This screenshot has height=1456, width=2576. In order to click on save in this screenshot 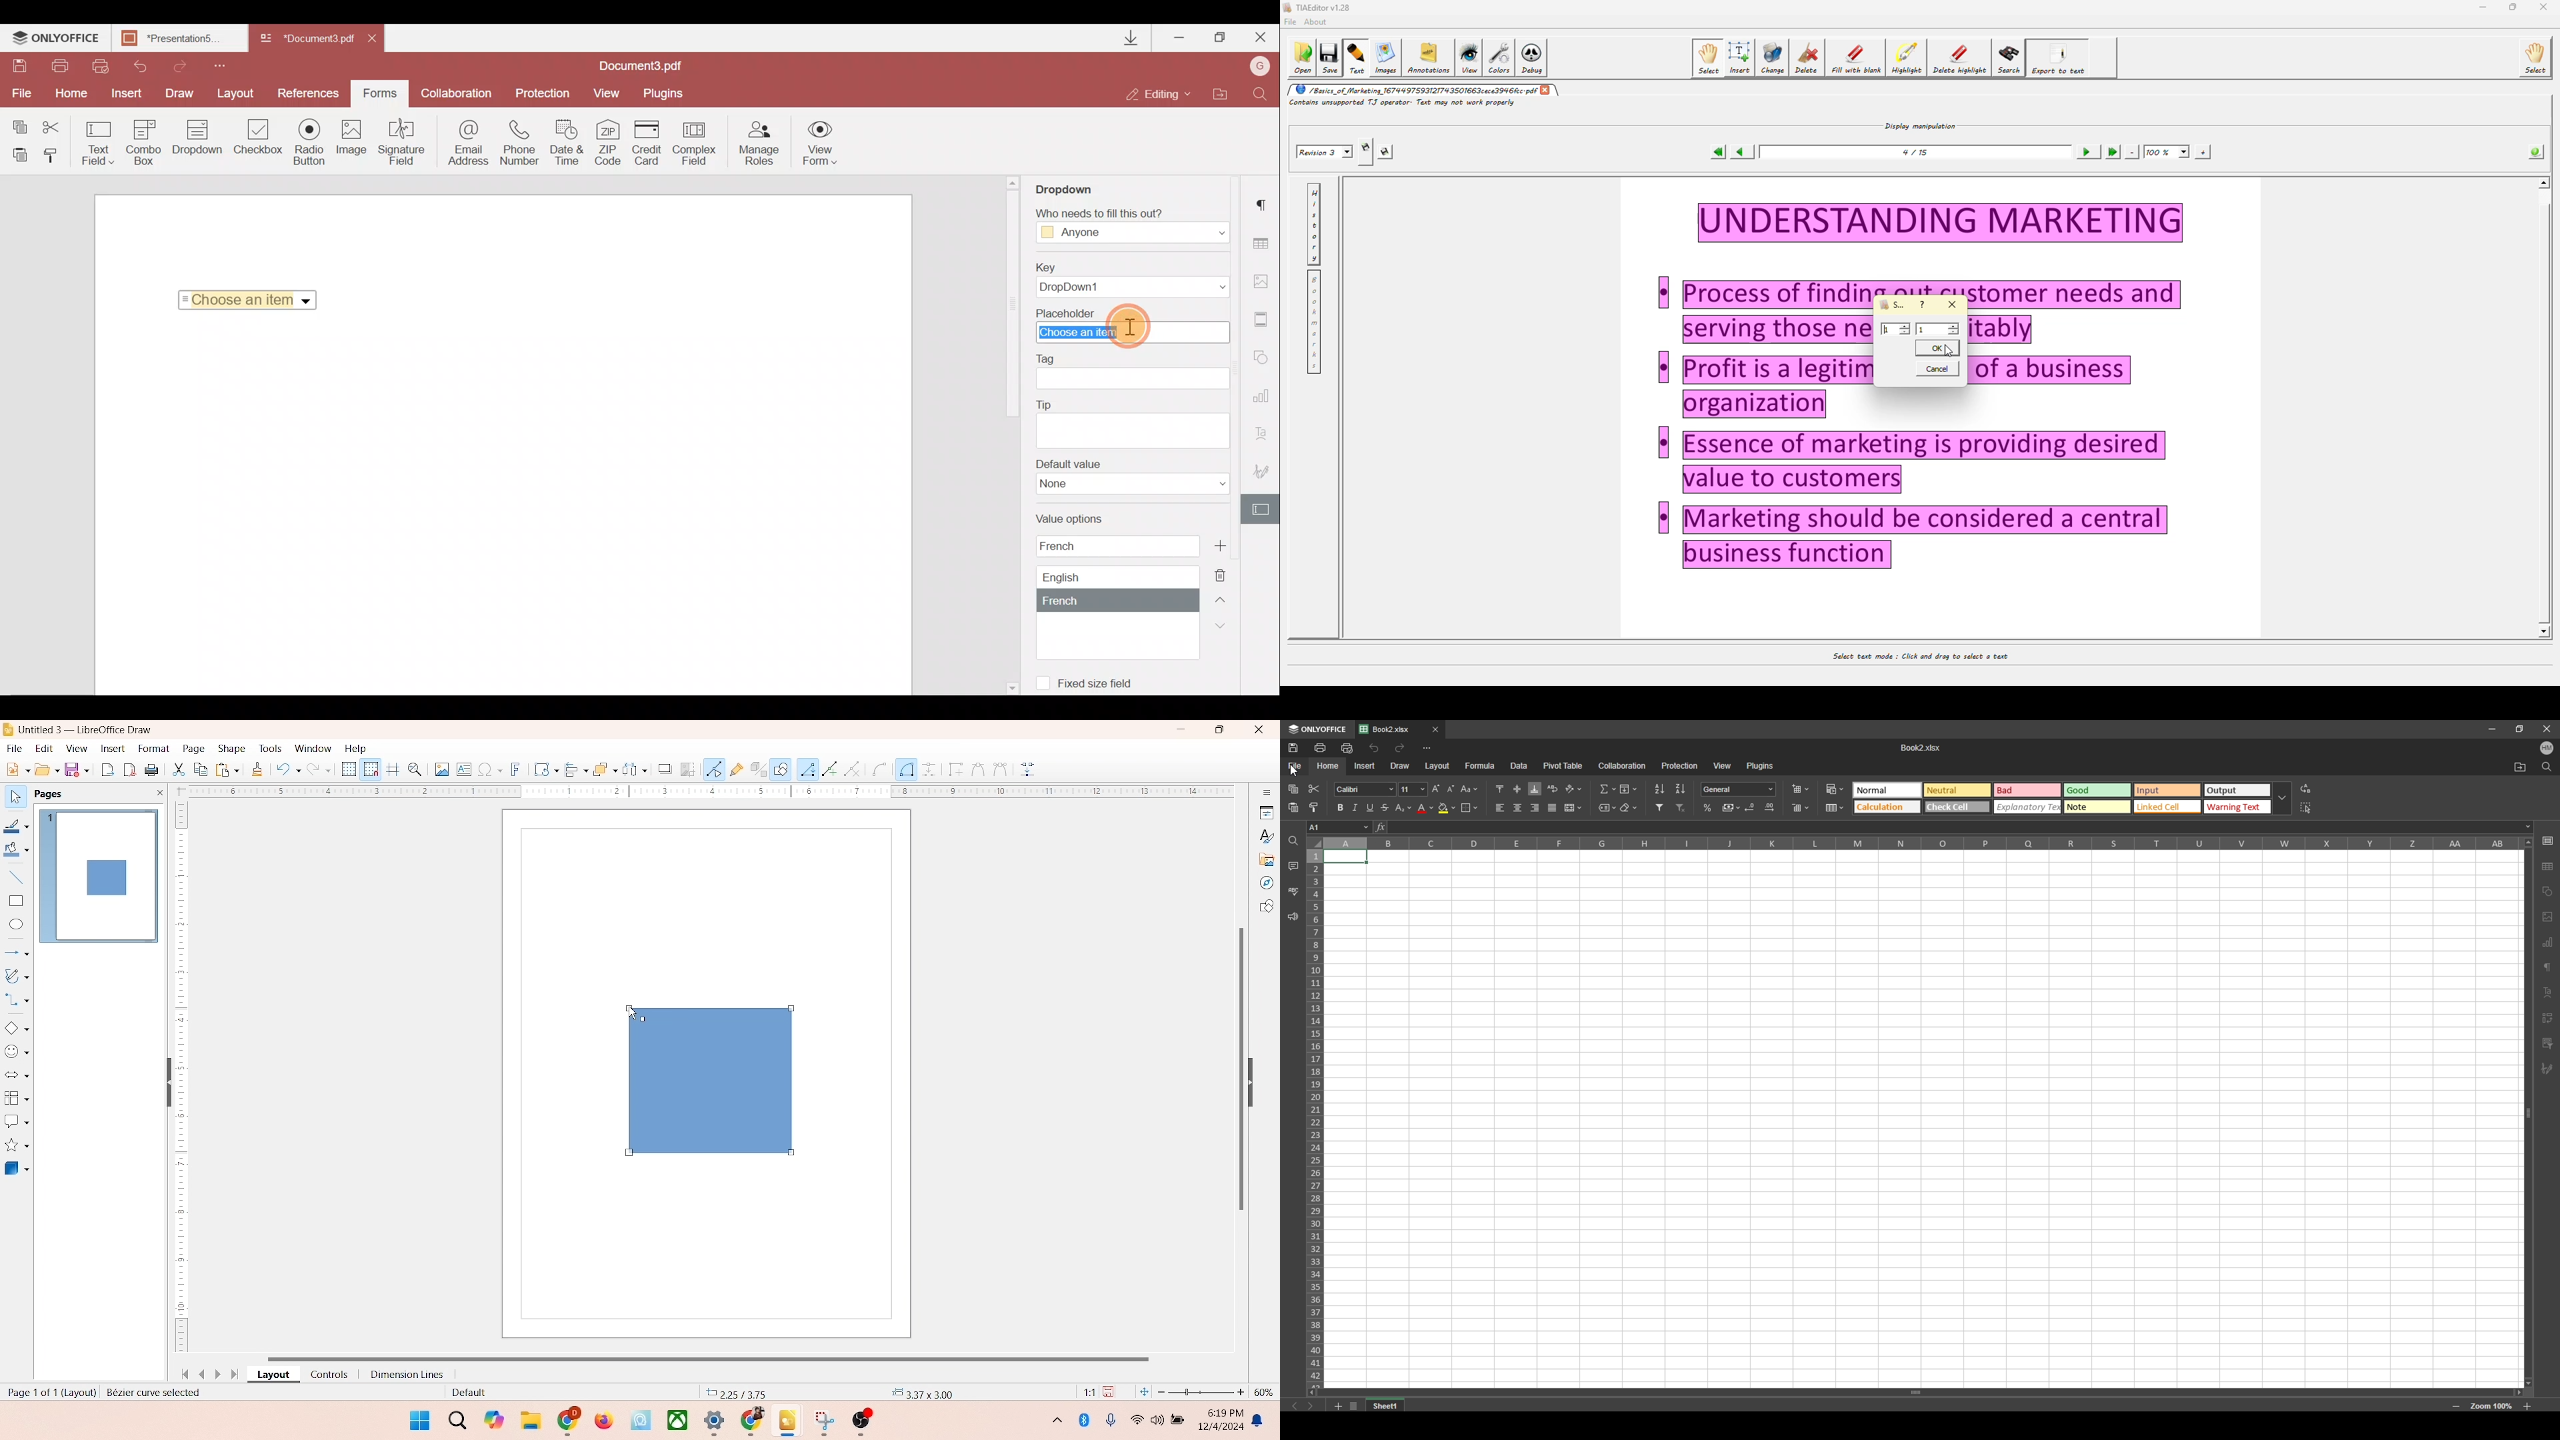, I will do `click(79, 769)`.